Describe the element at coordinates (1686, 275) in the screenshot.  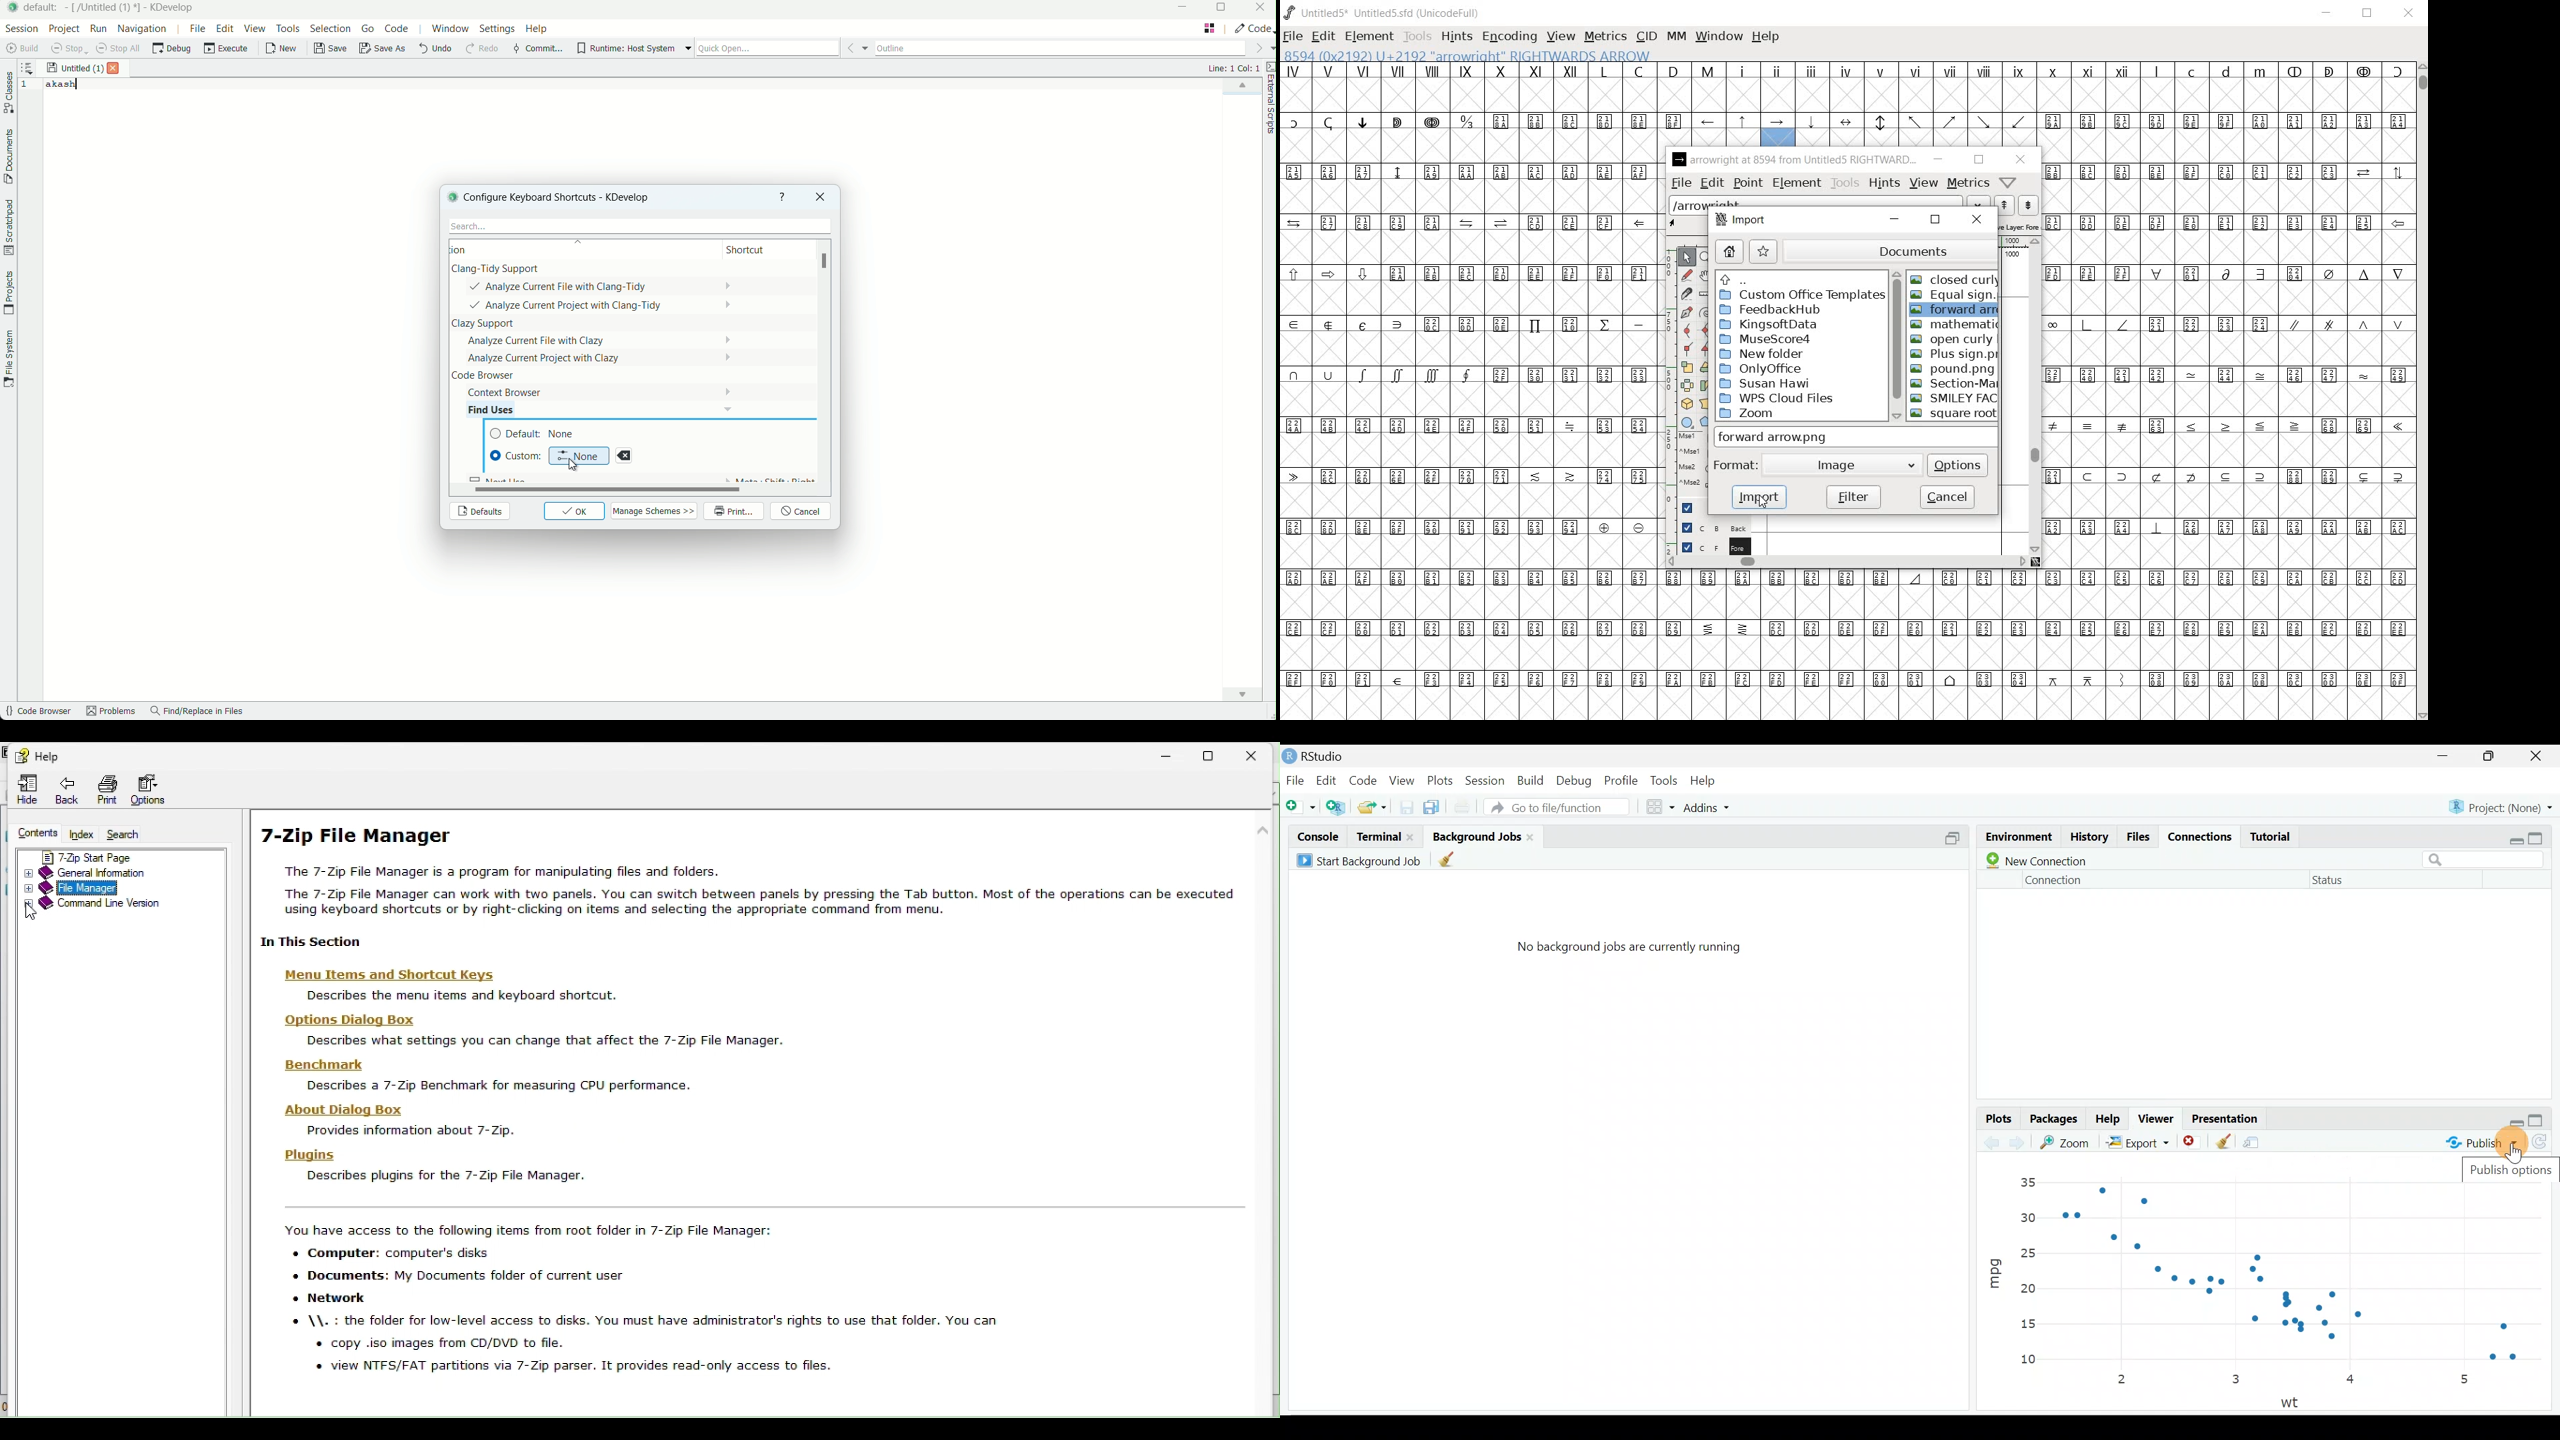
I see `draw a freehand curve` at that location.